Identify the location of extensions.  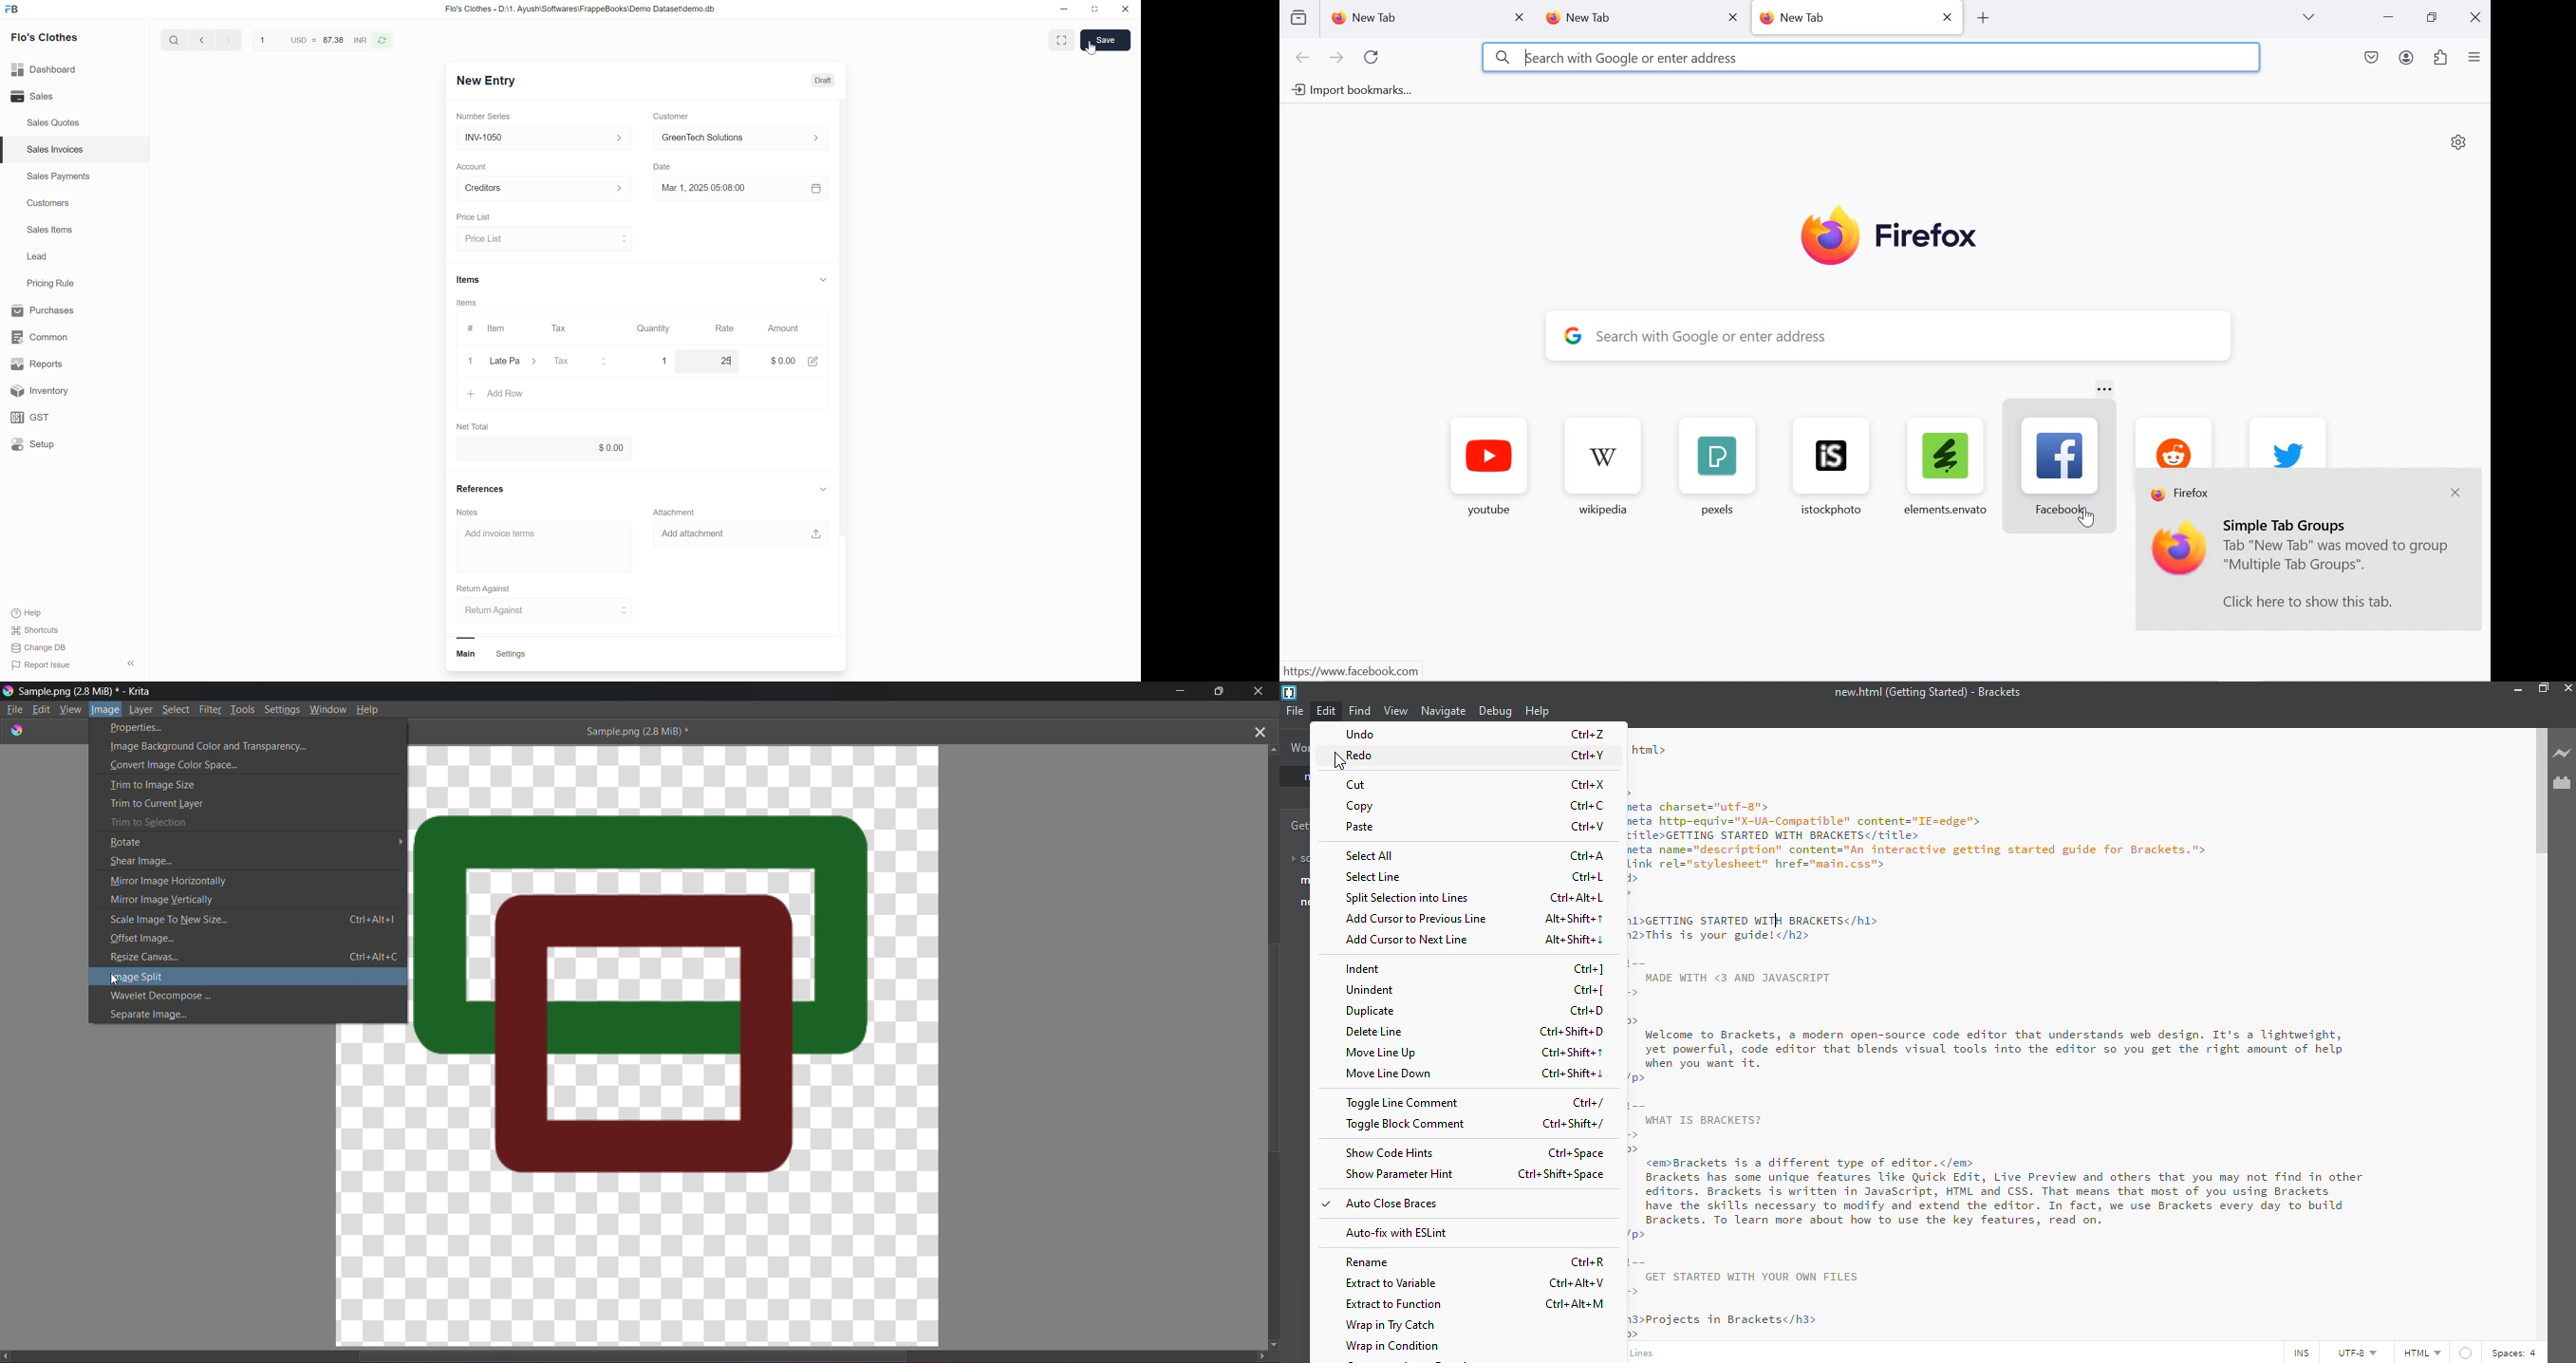
(2442, 59).